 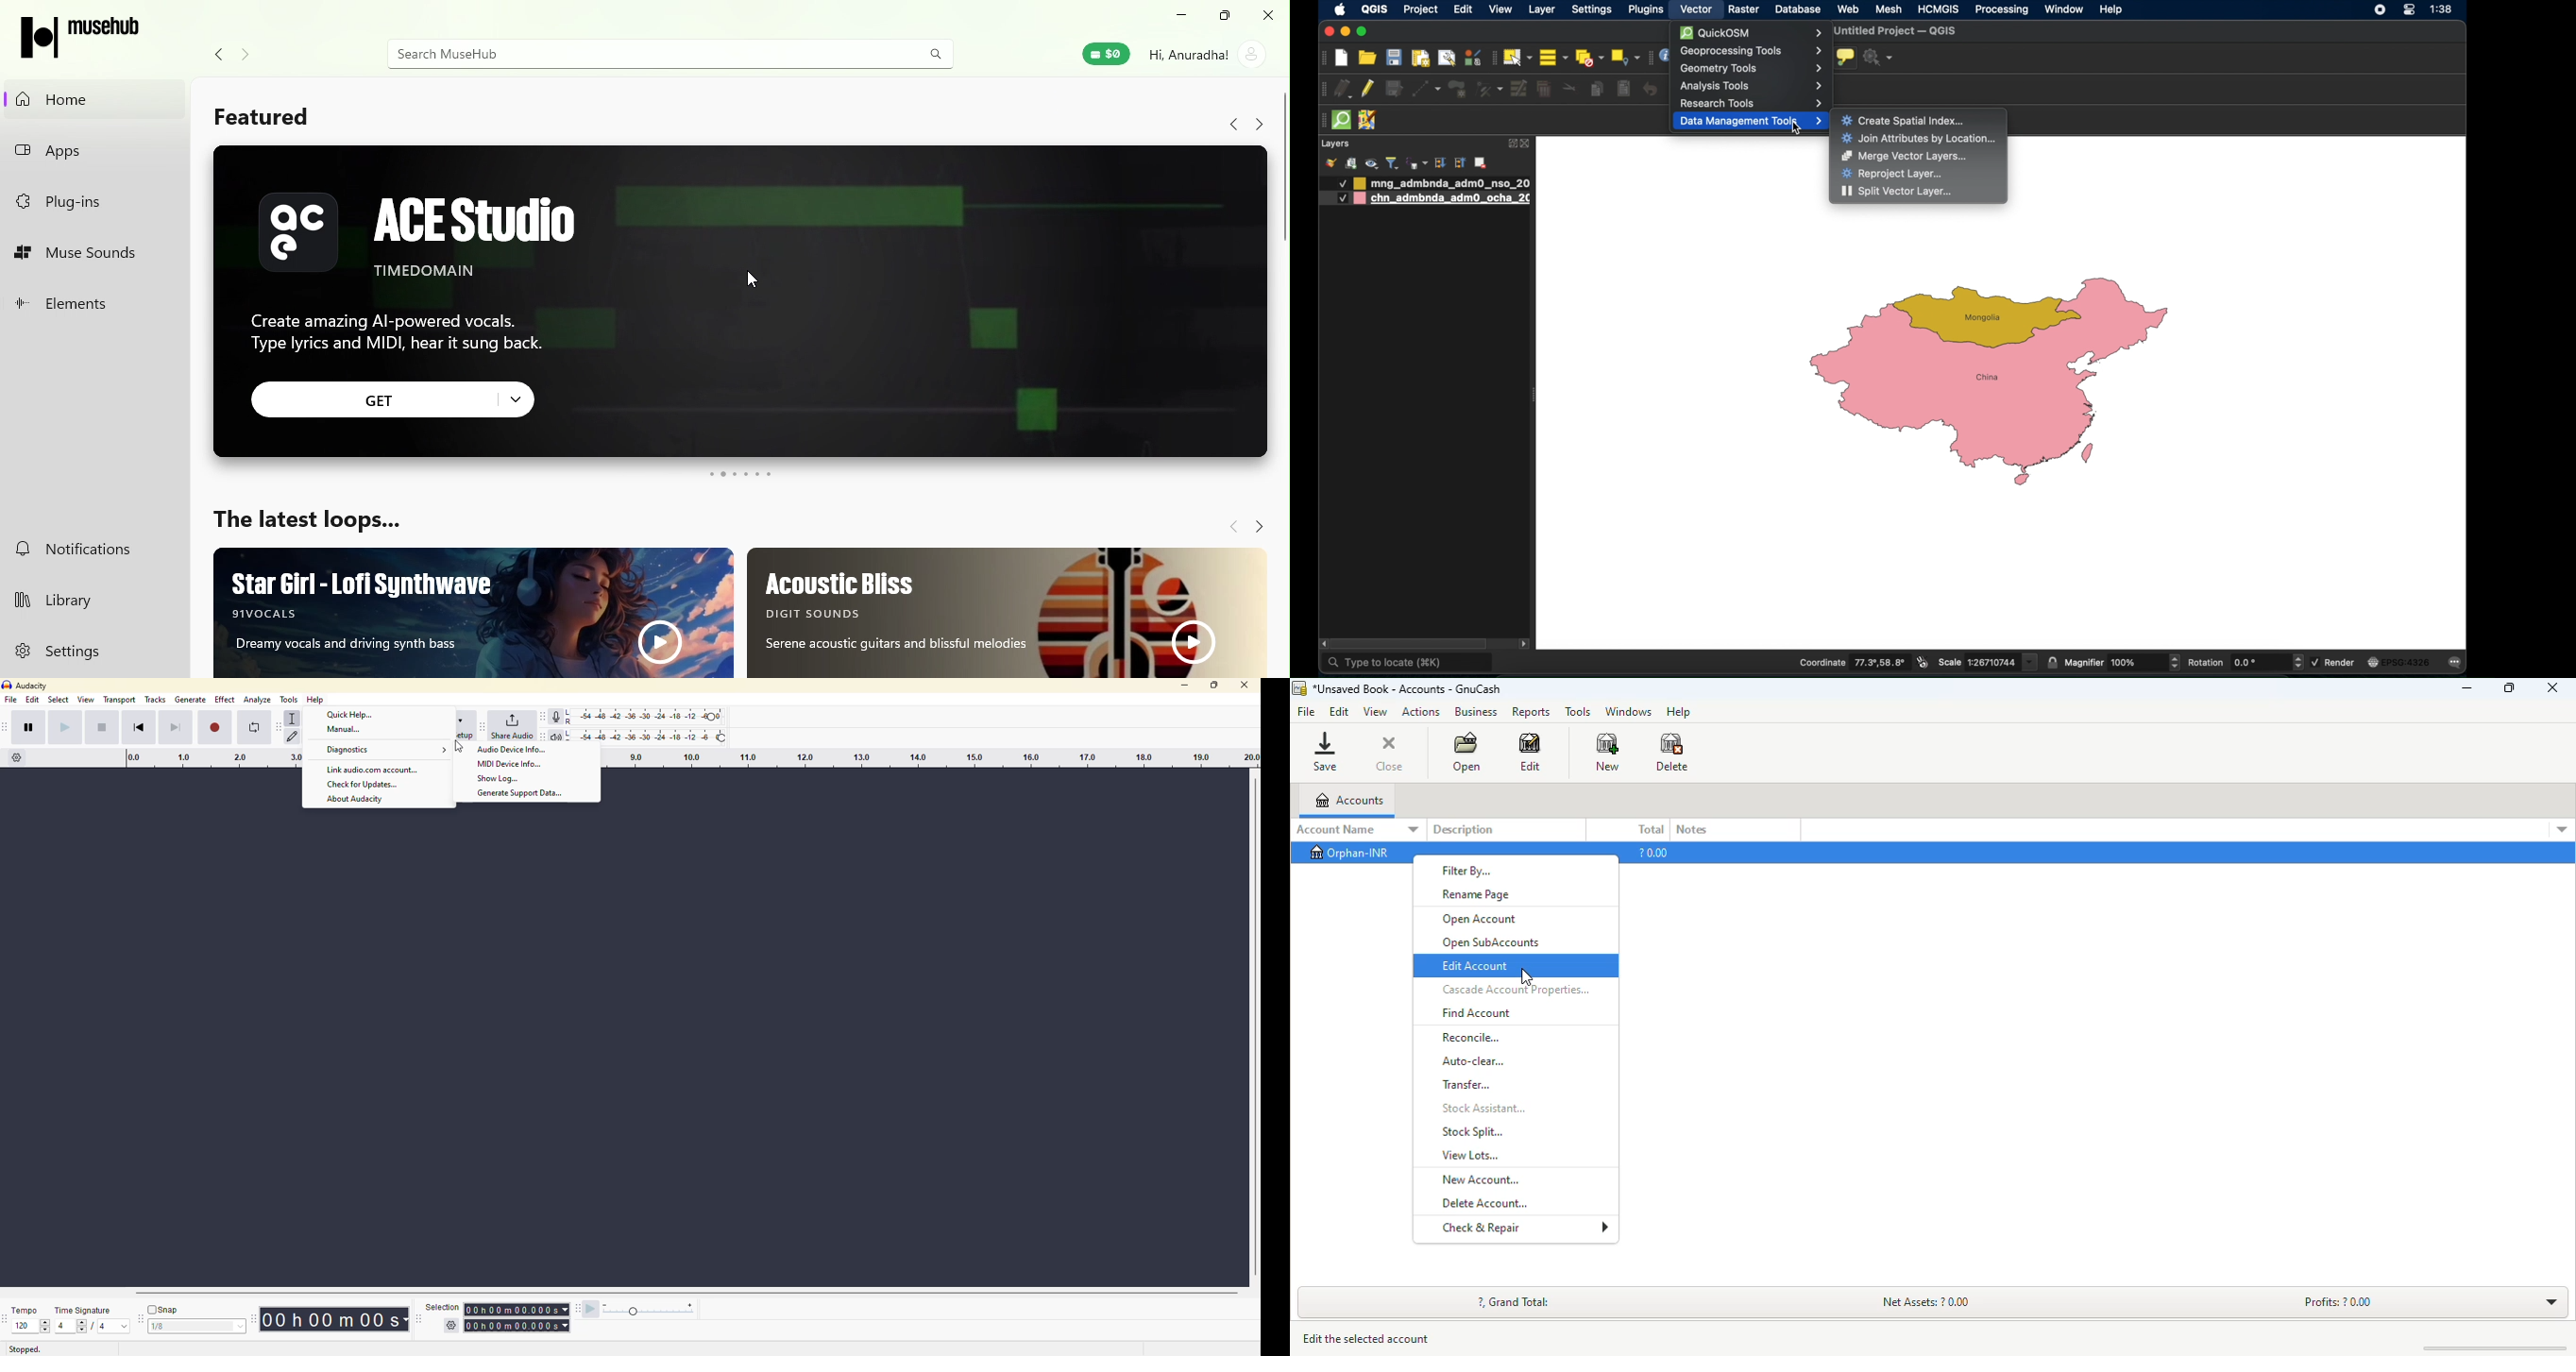 What do you see at coordinates (1346, 32) in the screenshot?
I see `minimize` at bounding box center [1346, 32].